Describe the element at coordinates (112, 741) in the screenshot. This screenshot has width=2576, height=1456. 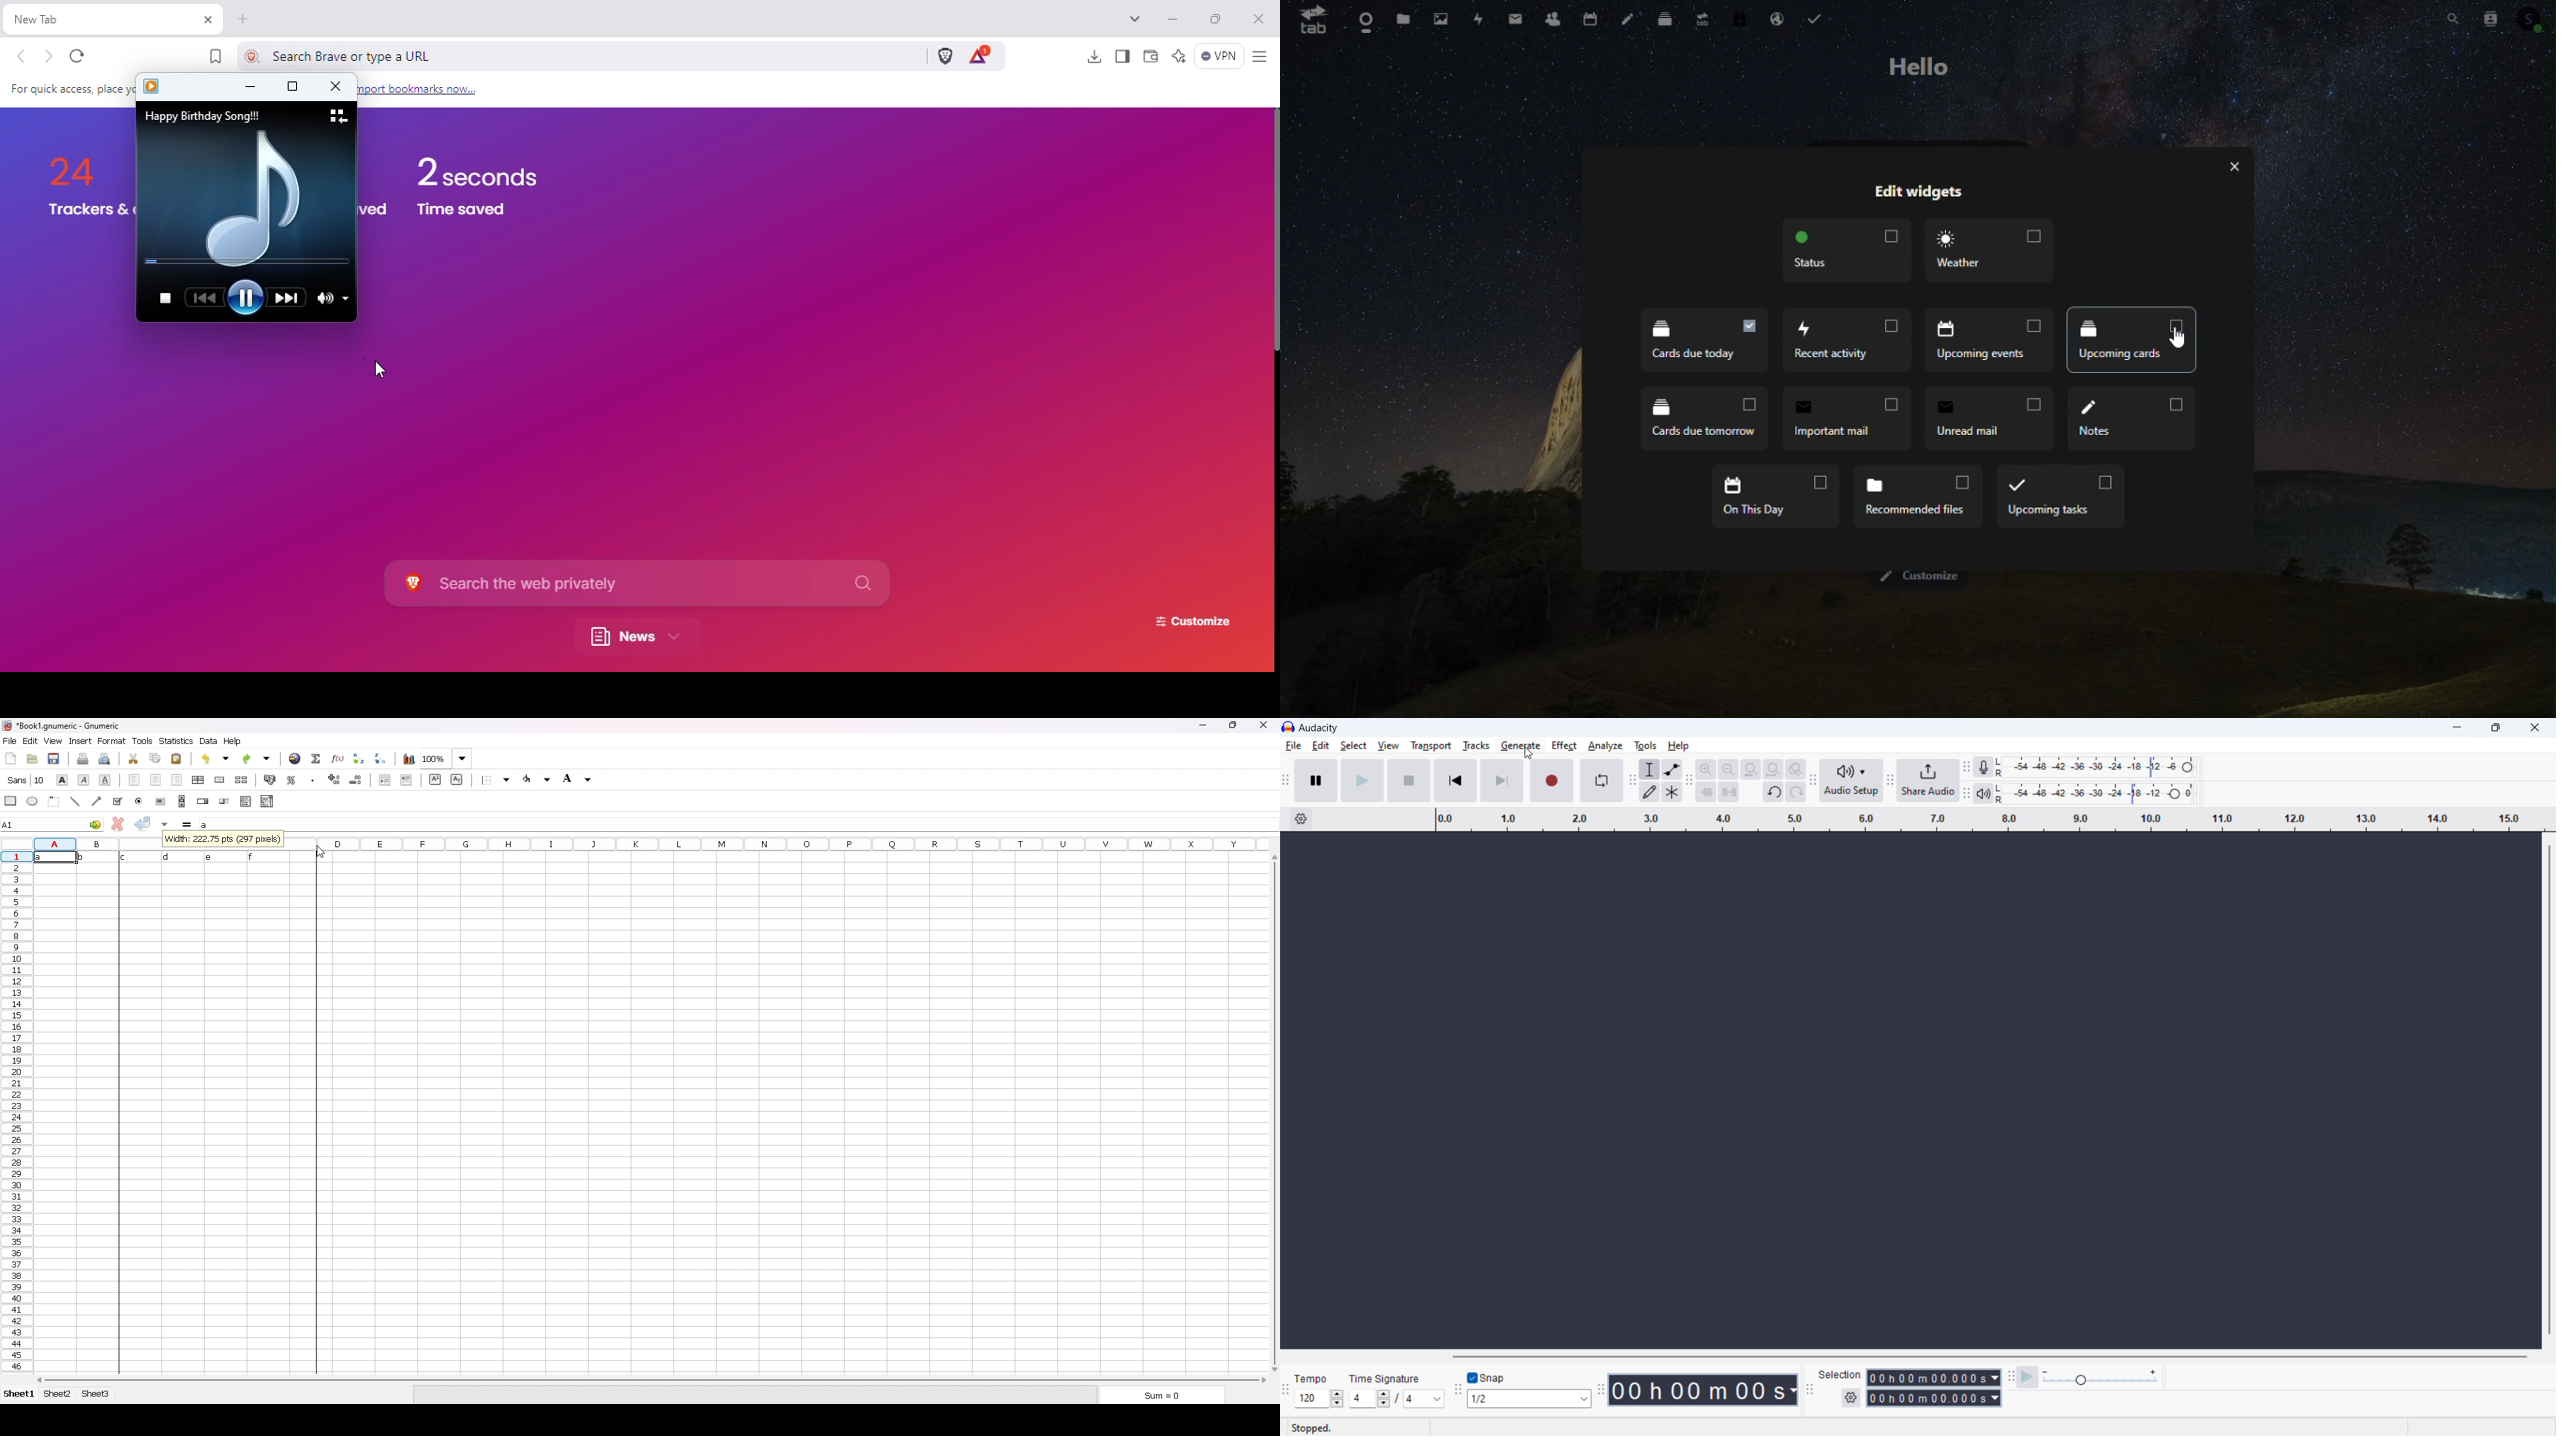
I see `format` at that location.